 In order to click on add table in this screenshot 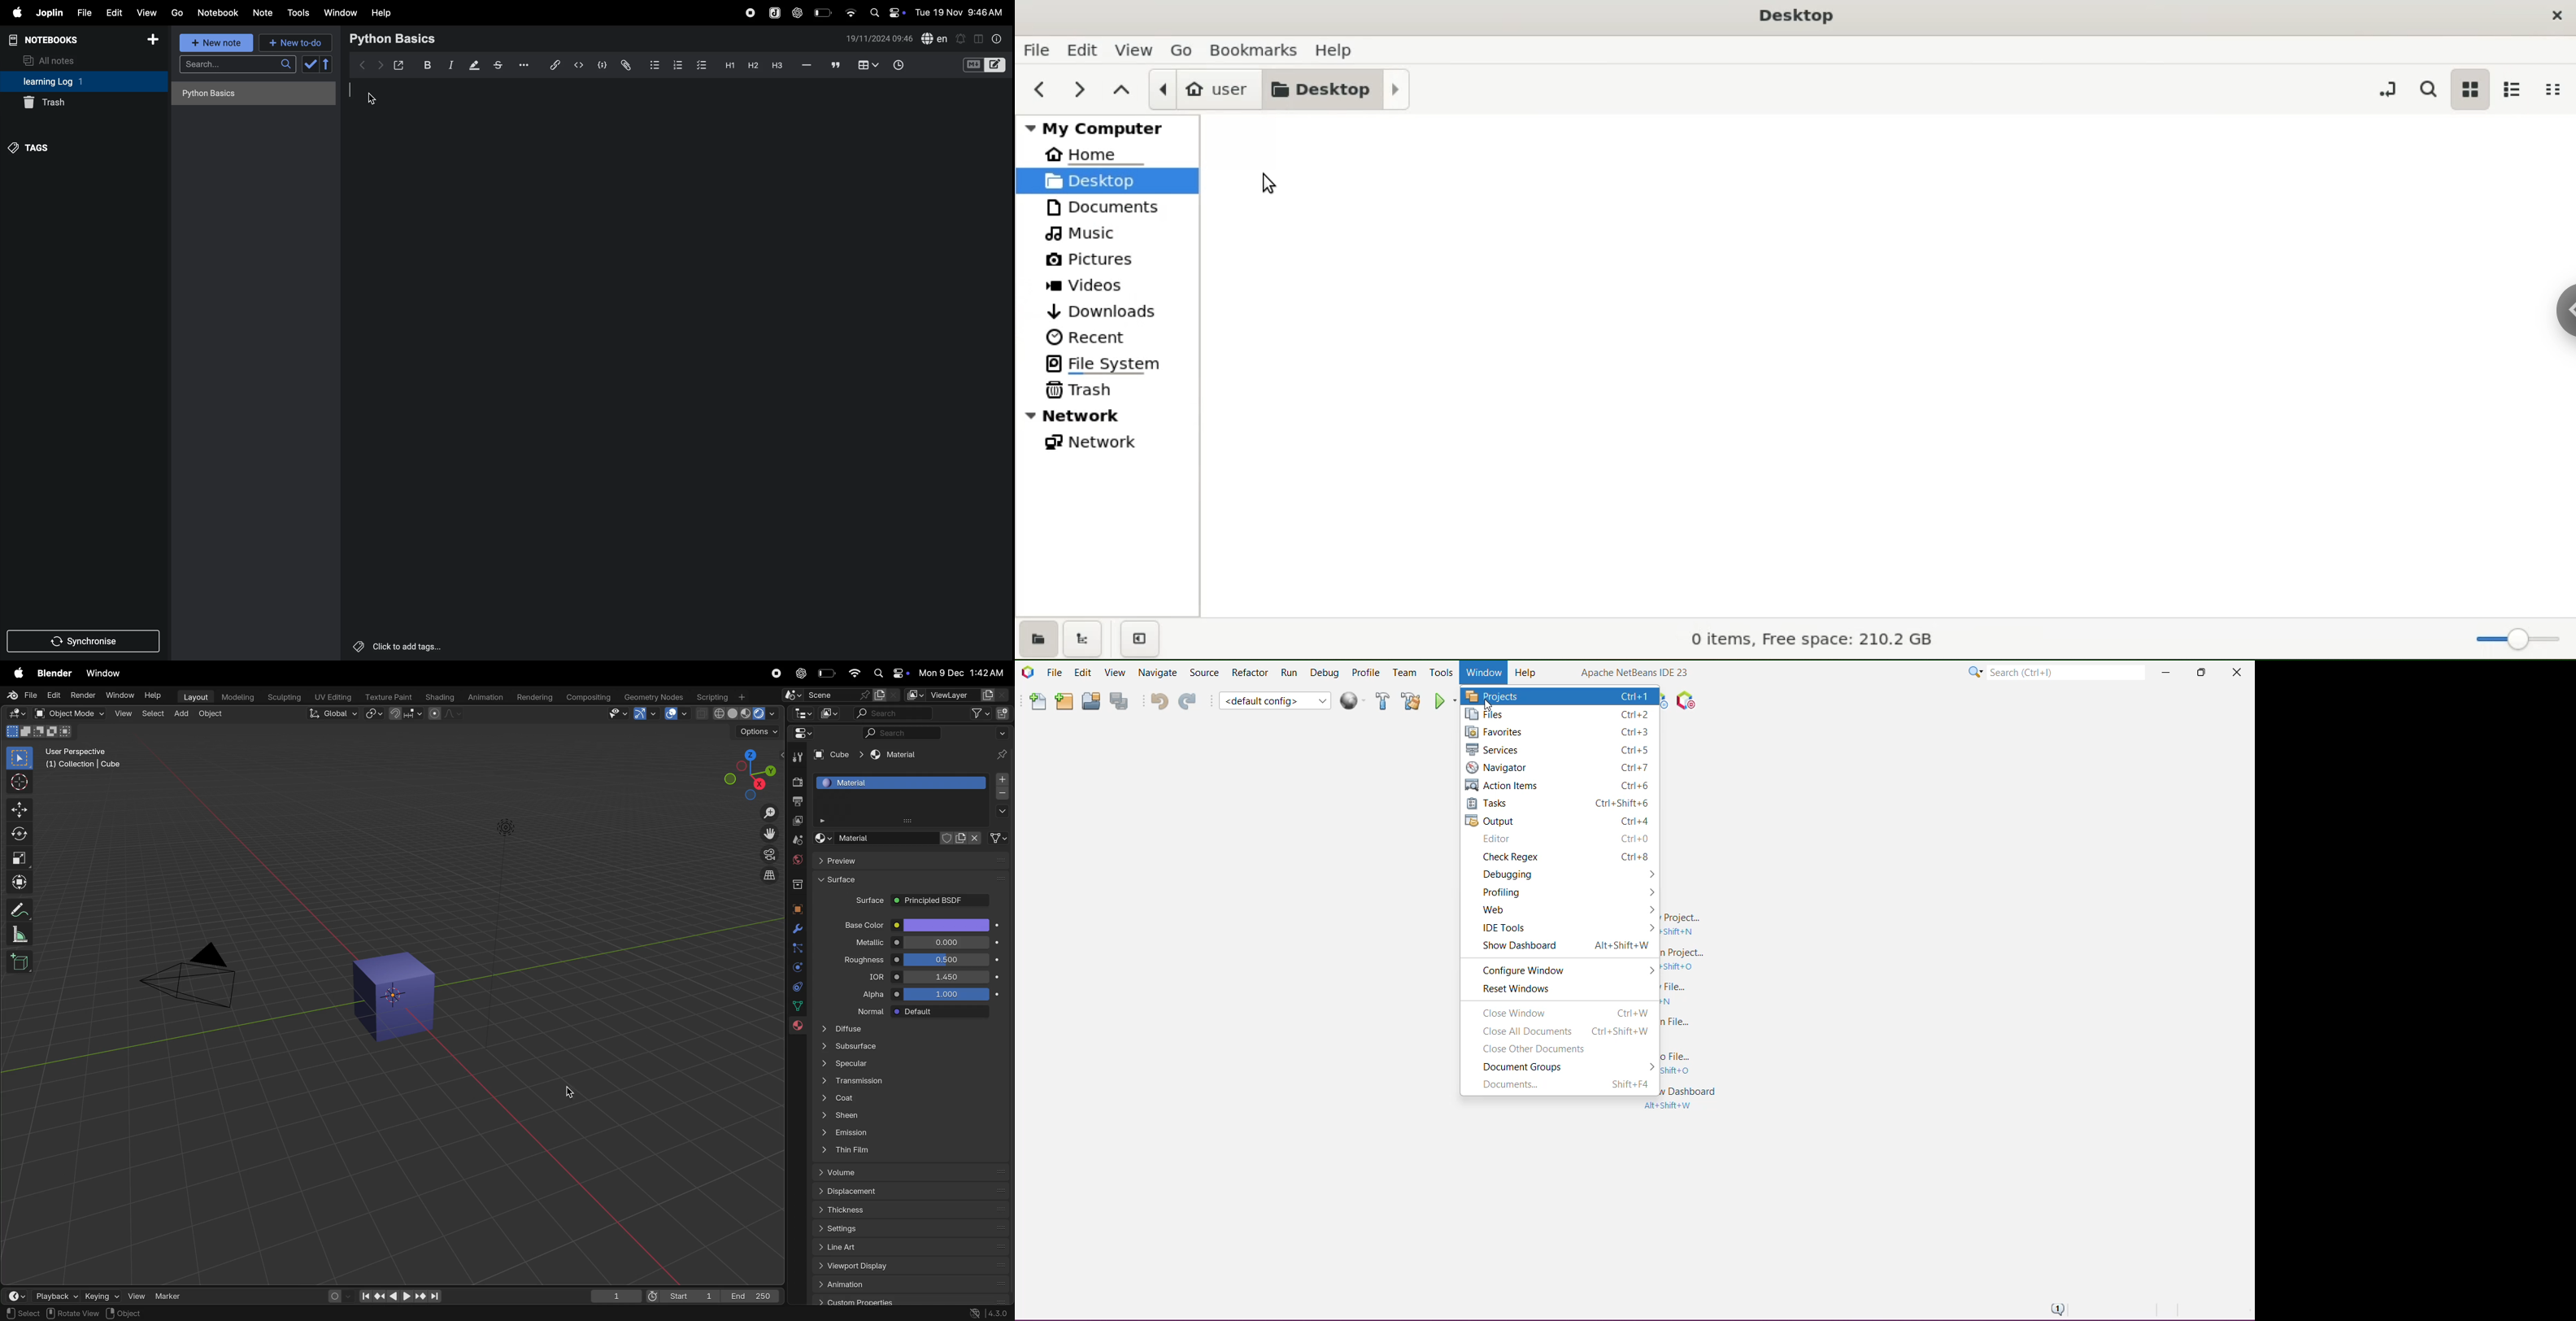, I will do `click(866, 66)`.